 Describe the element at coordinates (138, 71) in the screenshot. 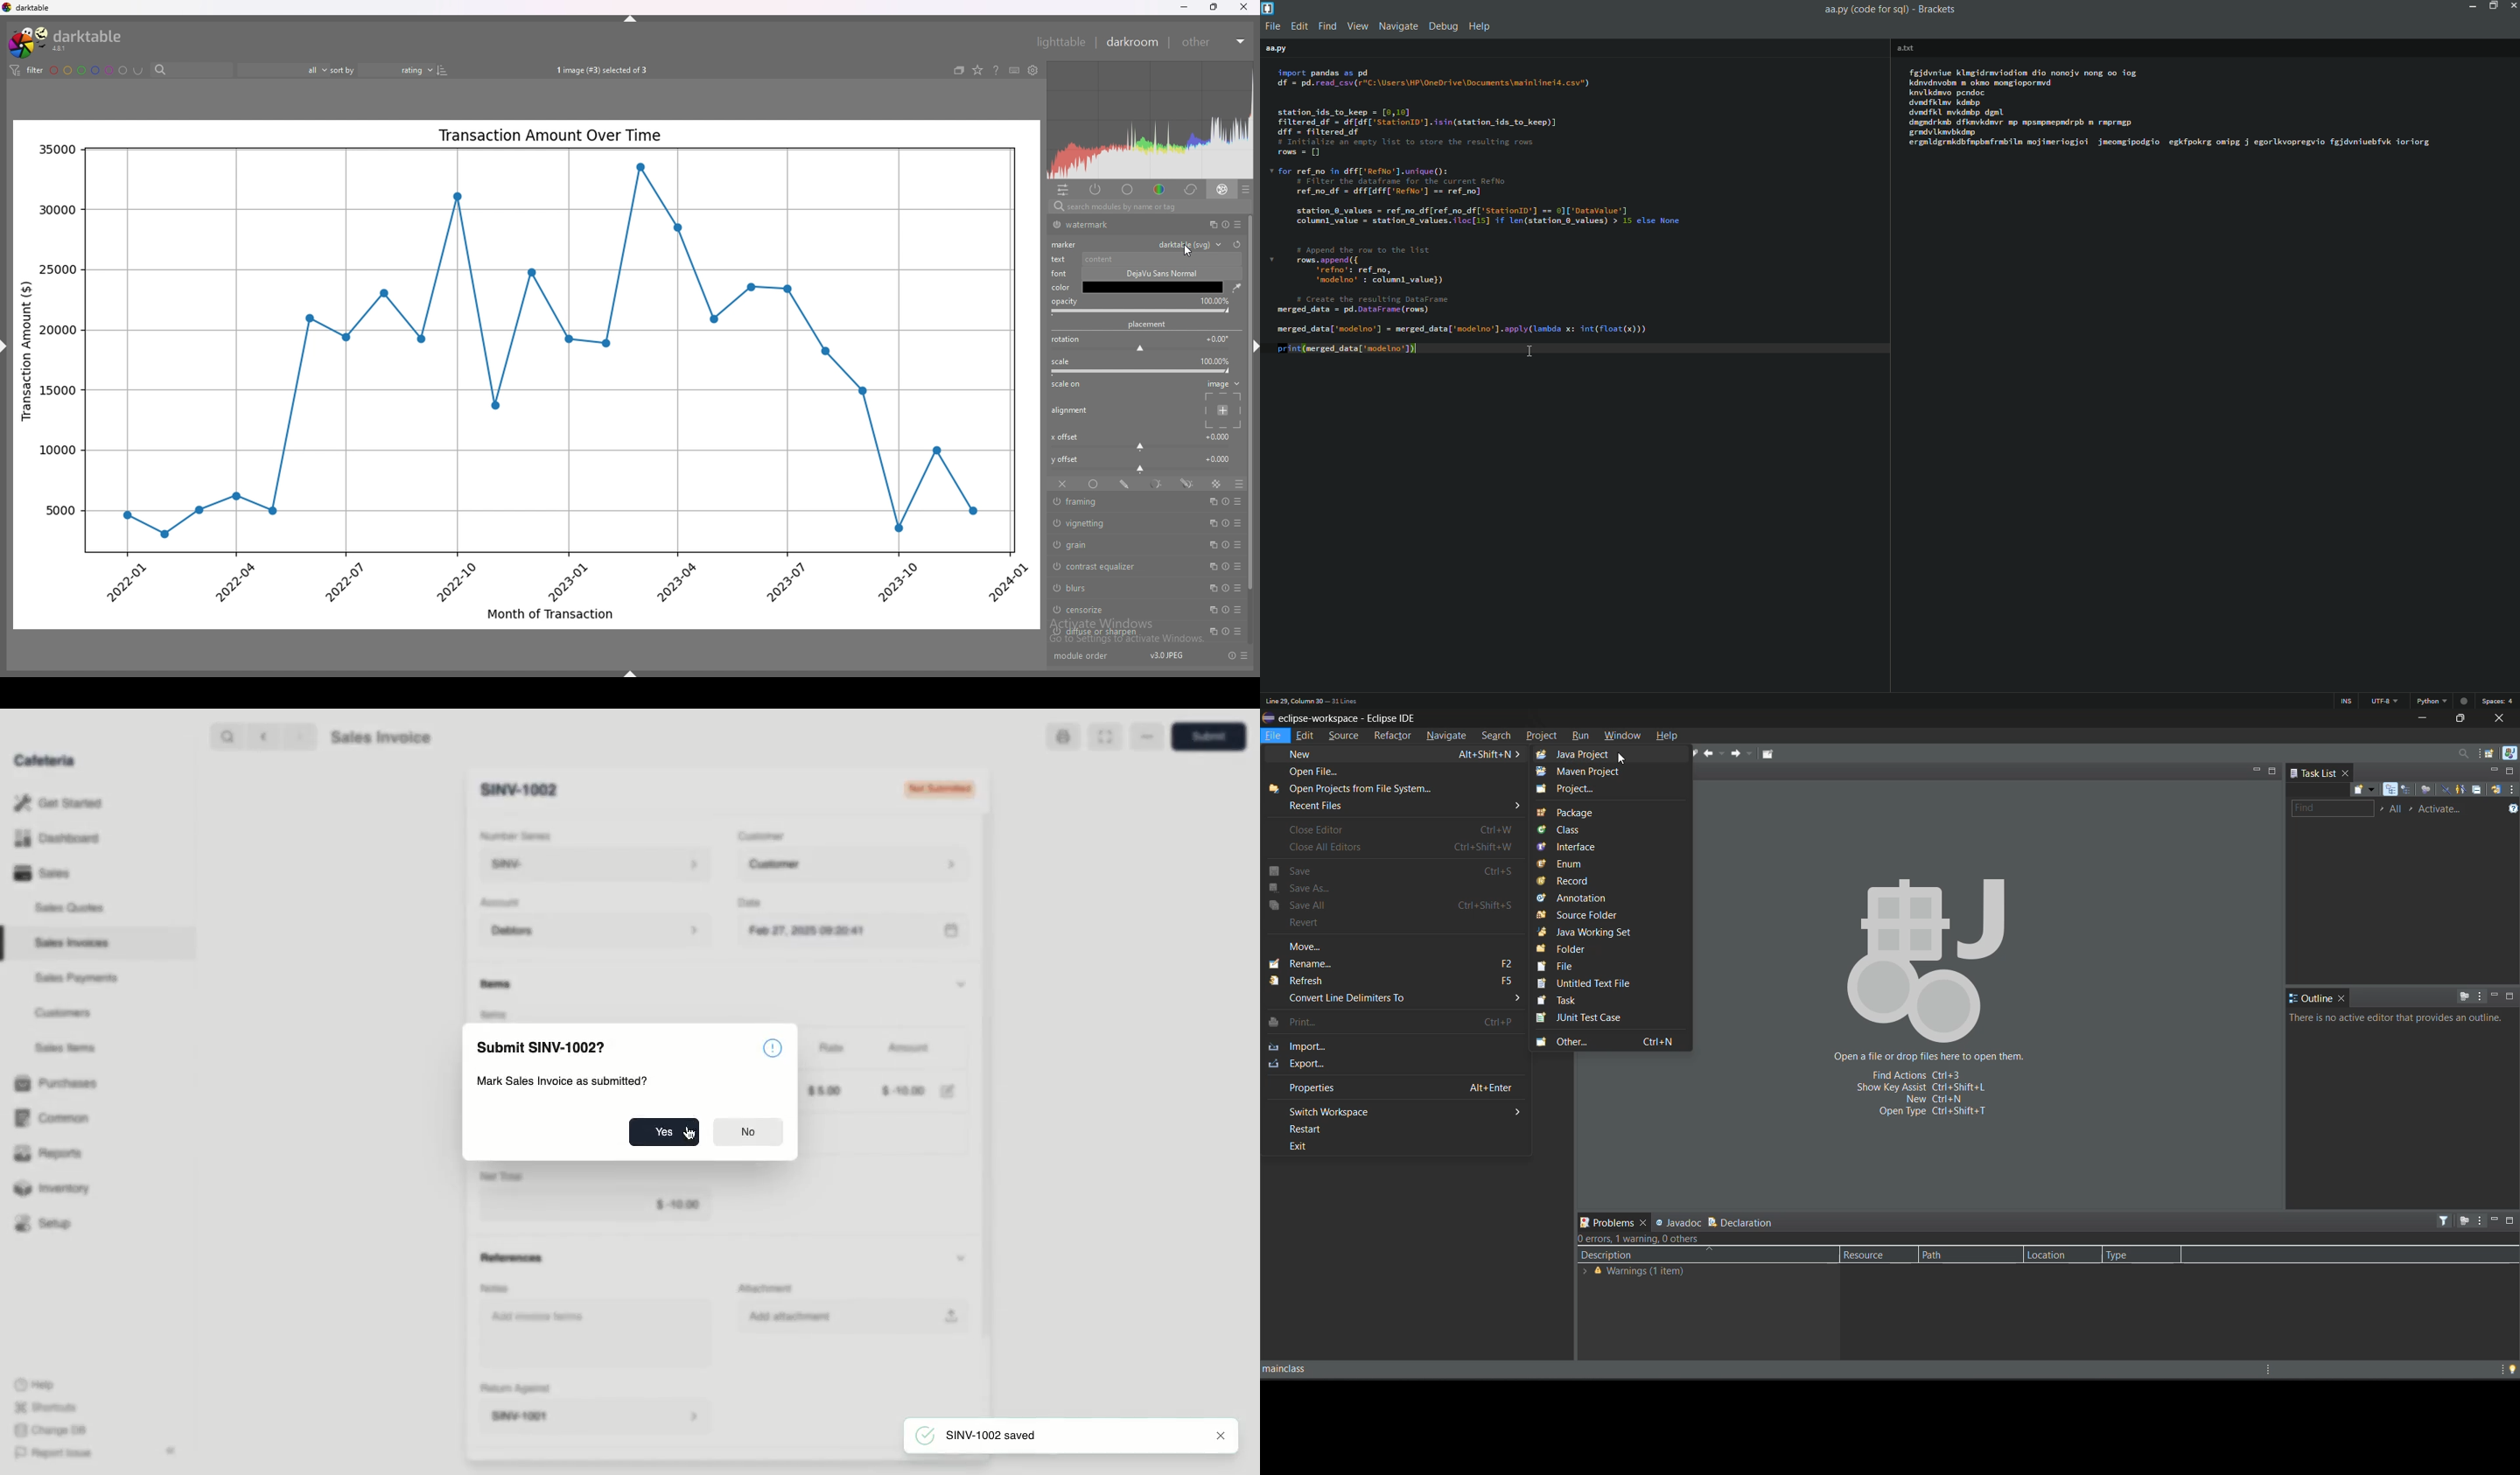

I see `including color labels` at that location.